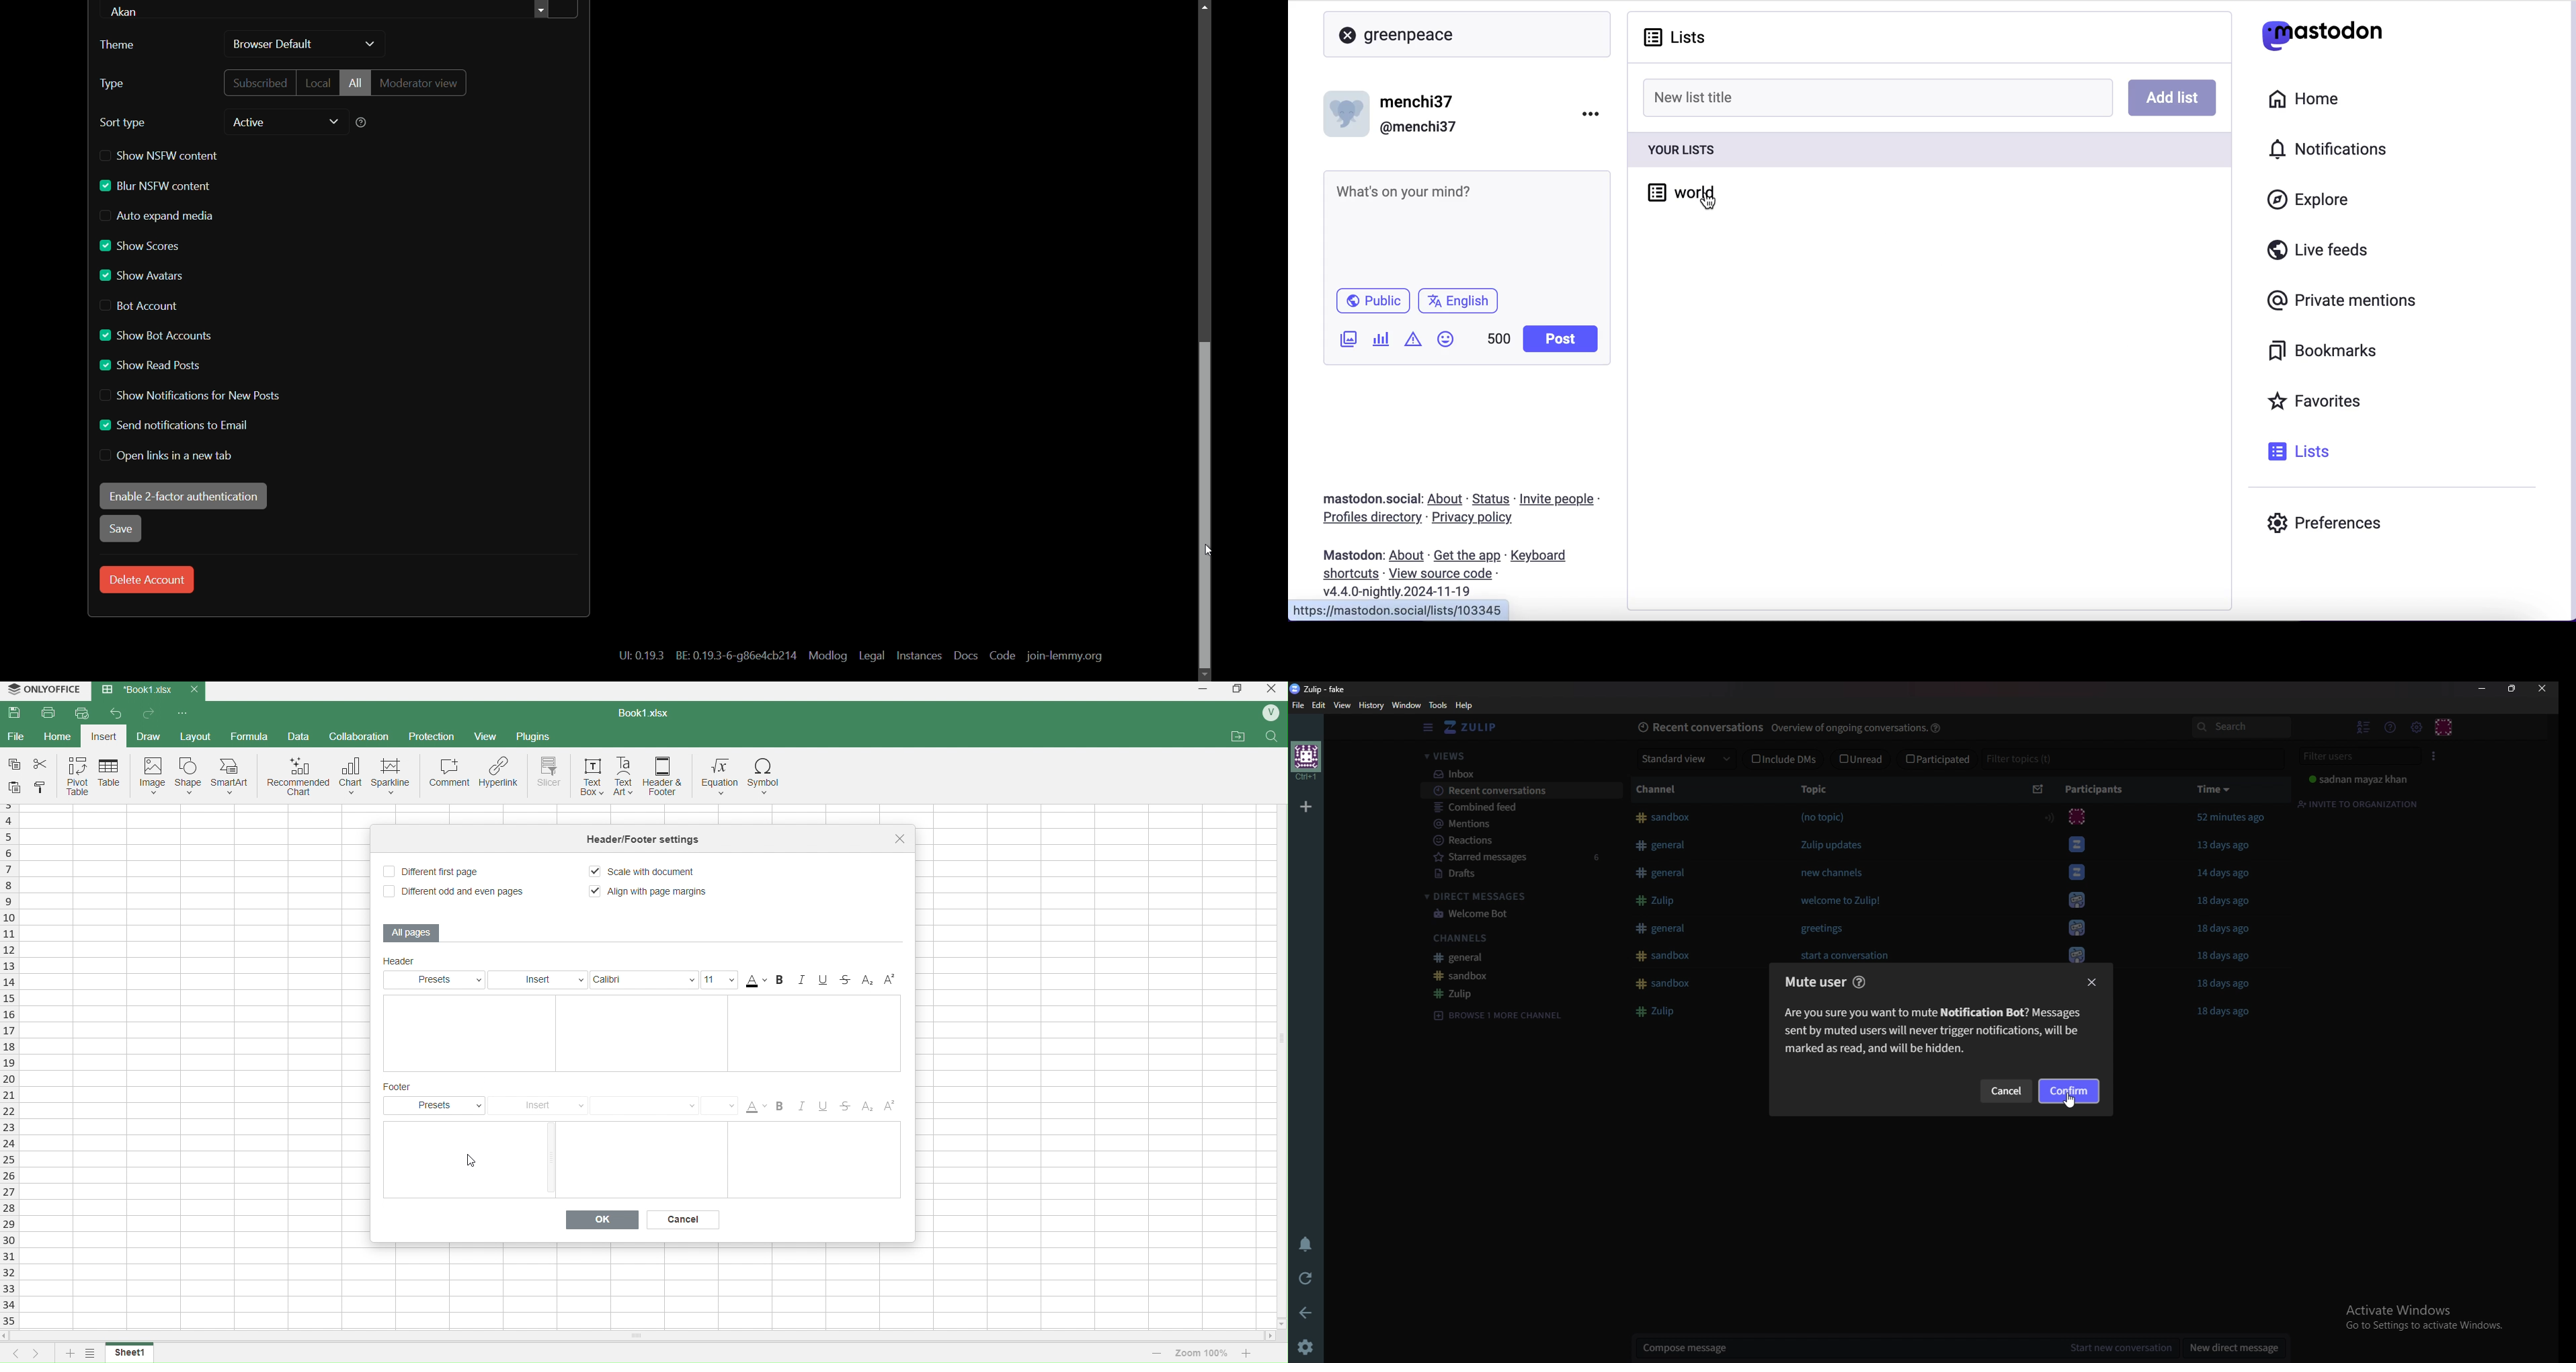  Describe the element at coordinates (1861, 981) in the screenshot. I see `help` at that location.